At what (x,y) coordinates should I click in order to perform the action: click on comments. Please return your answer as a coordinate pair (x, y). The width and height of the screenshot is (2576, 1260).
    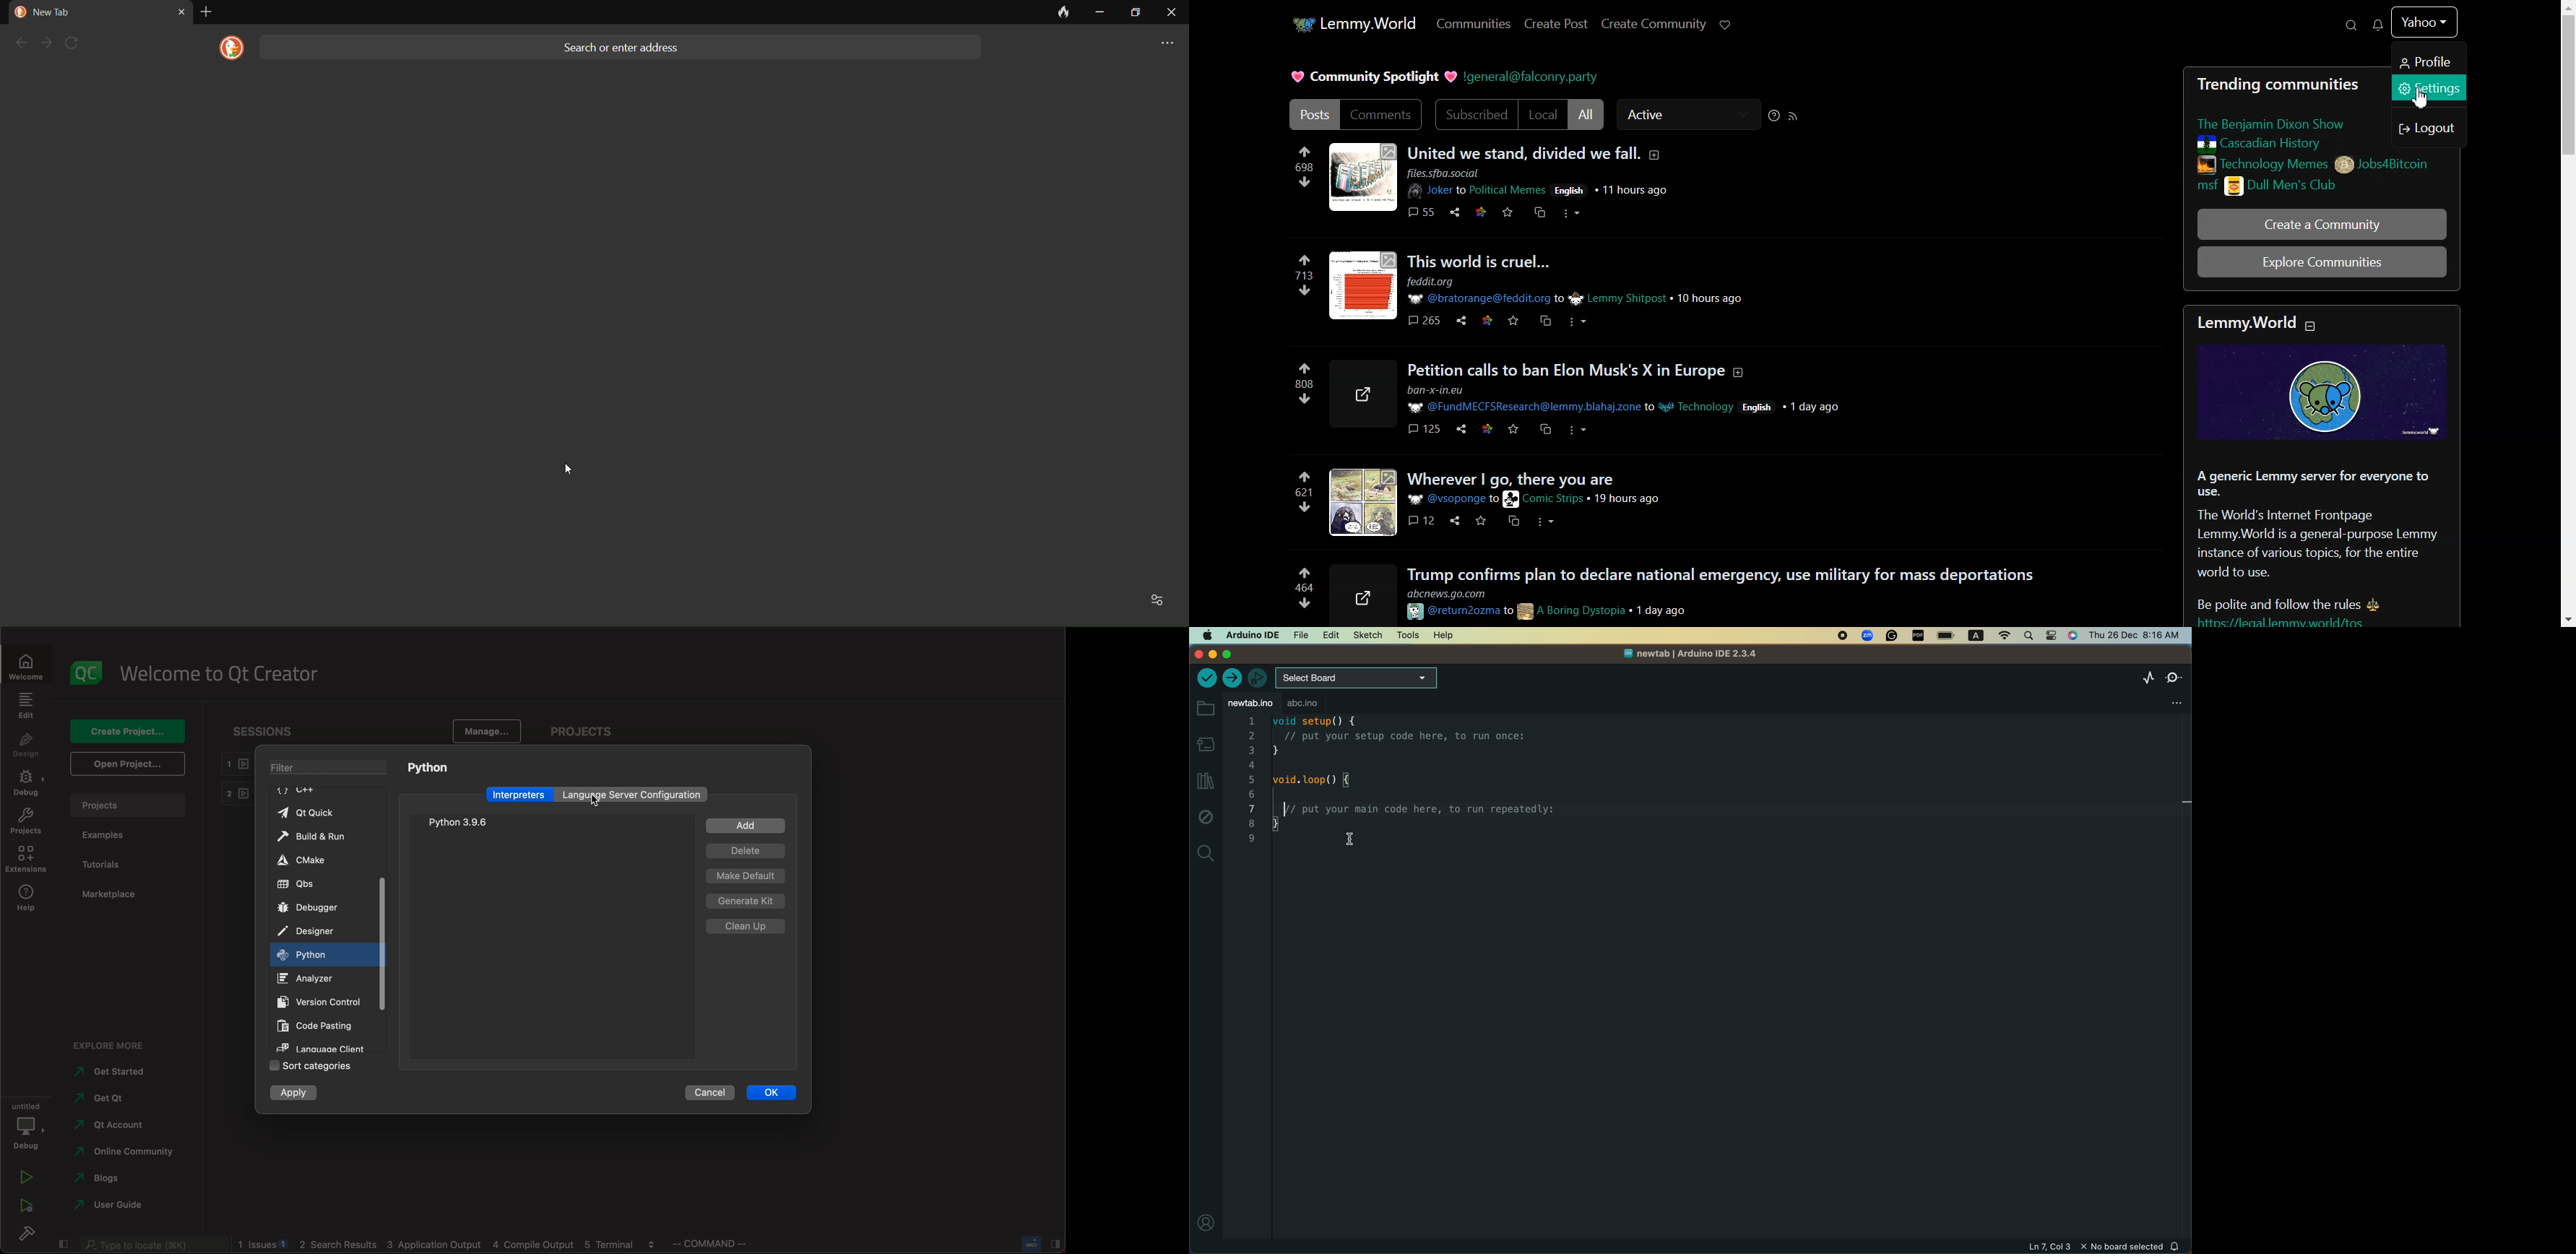
    Looking at the image, I should click on (1421, 524).